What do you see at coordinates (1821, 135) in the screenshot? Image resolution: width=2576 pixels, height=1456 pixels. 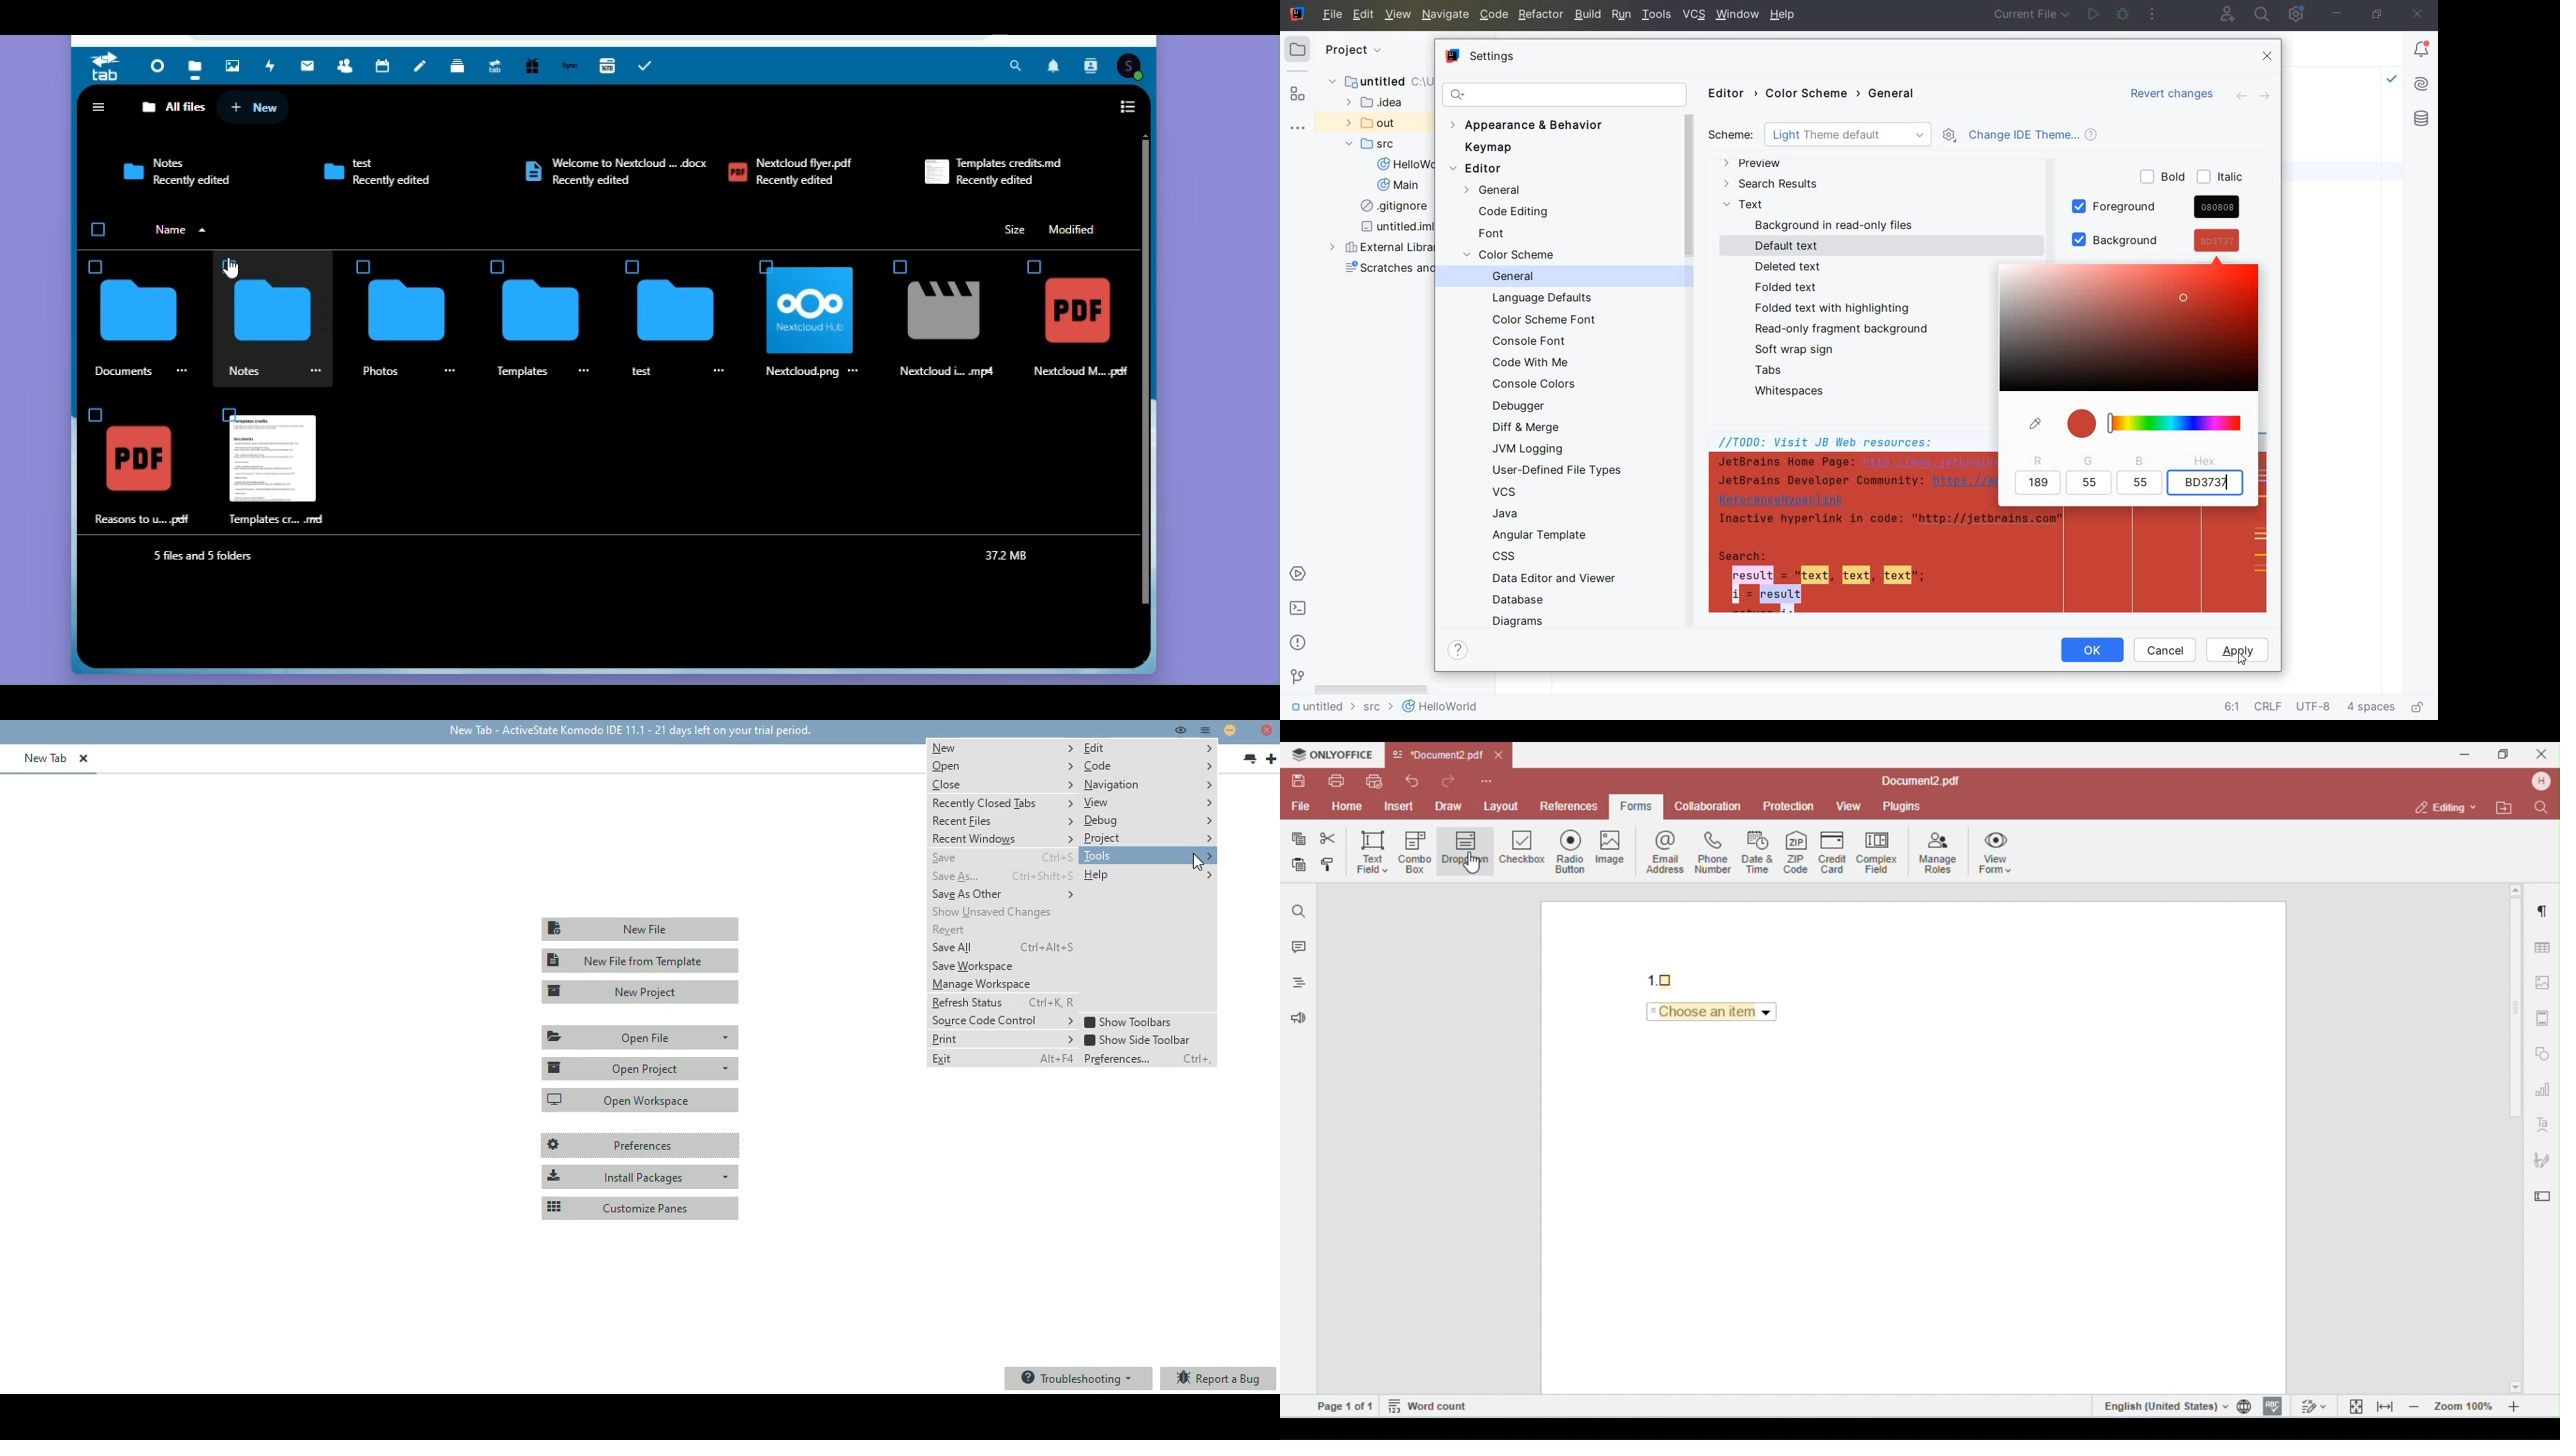 I see `SCHEME` at bounding box center [1821, 135].